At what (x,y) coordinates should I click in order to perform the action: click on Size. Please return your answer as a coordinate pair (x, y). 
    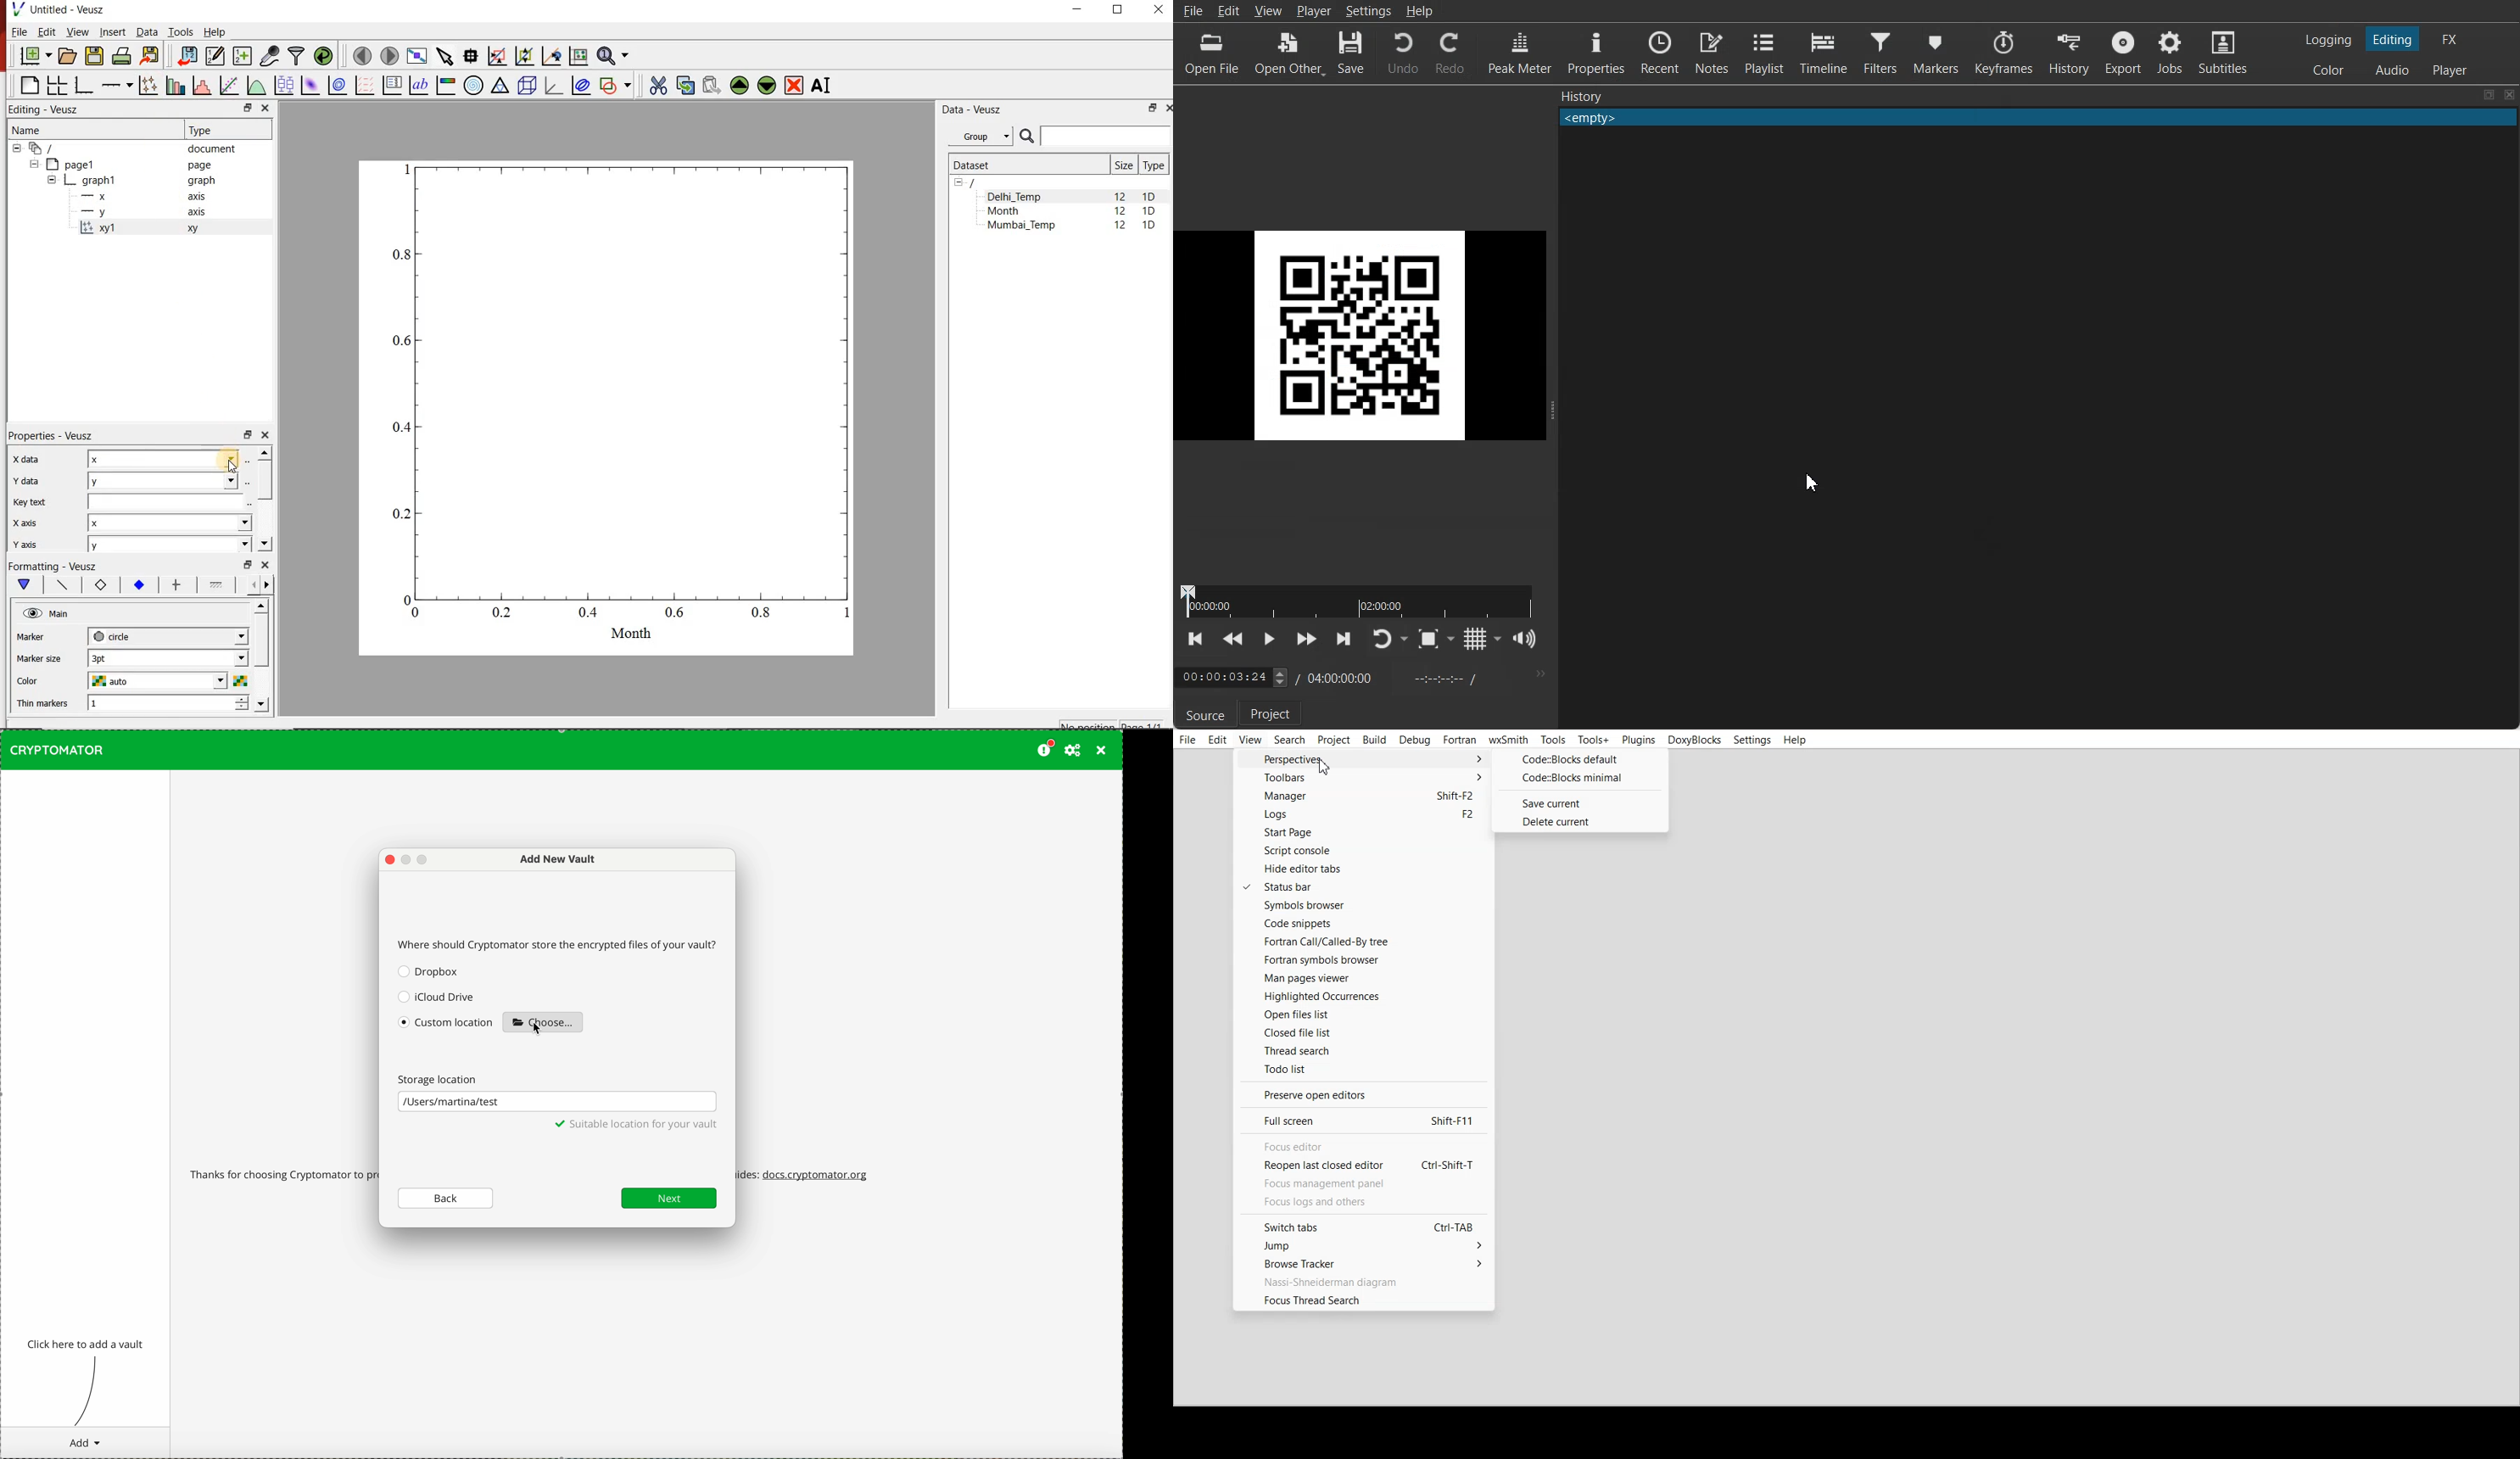
    Looking at the image, I should click on (1124, 165).